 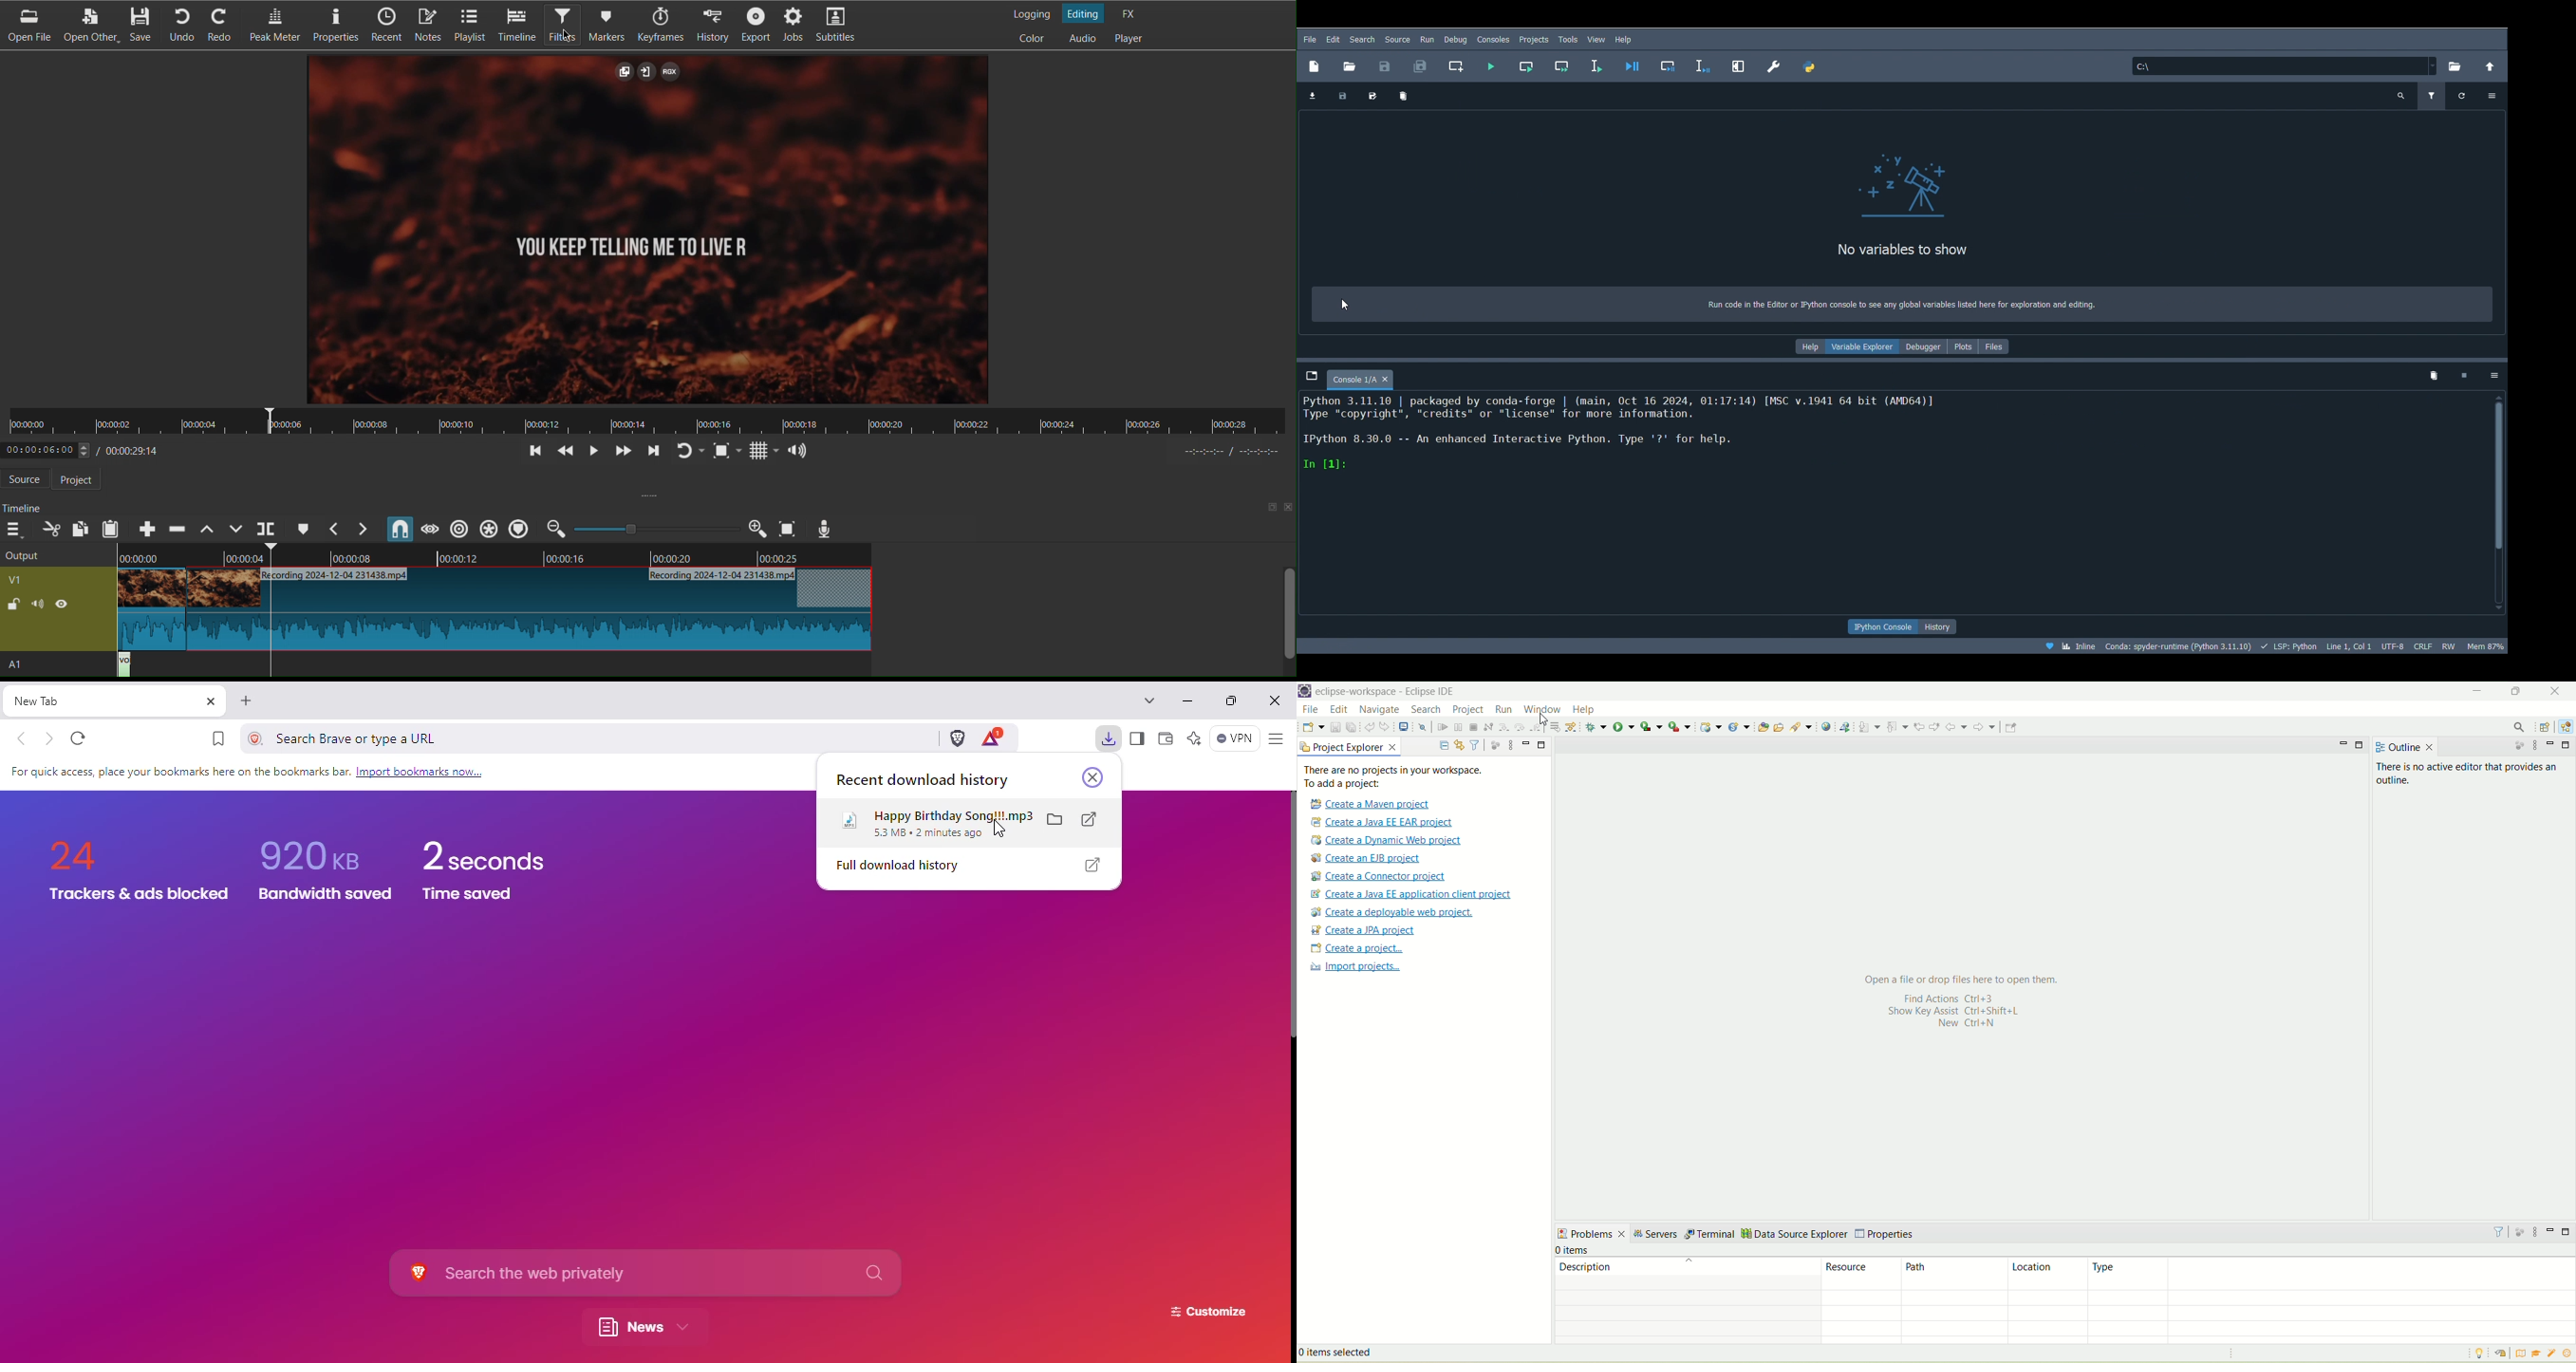 What do you see at coordinates (652, 229) in the screenshot?
I see `Clip View` at bounding box center [652, 229].